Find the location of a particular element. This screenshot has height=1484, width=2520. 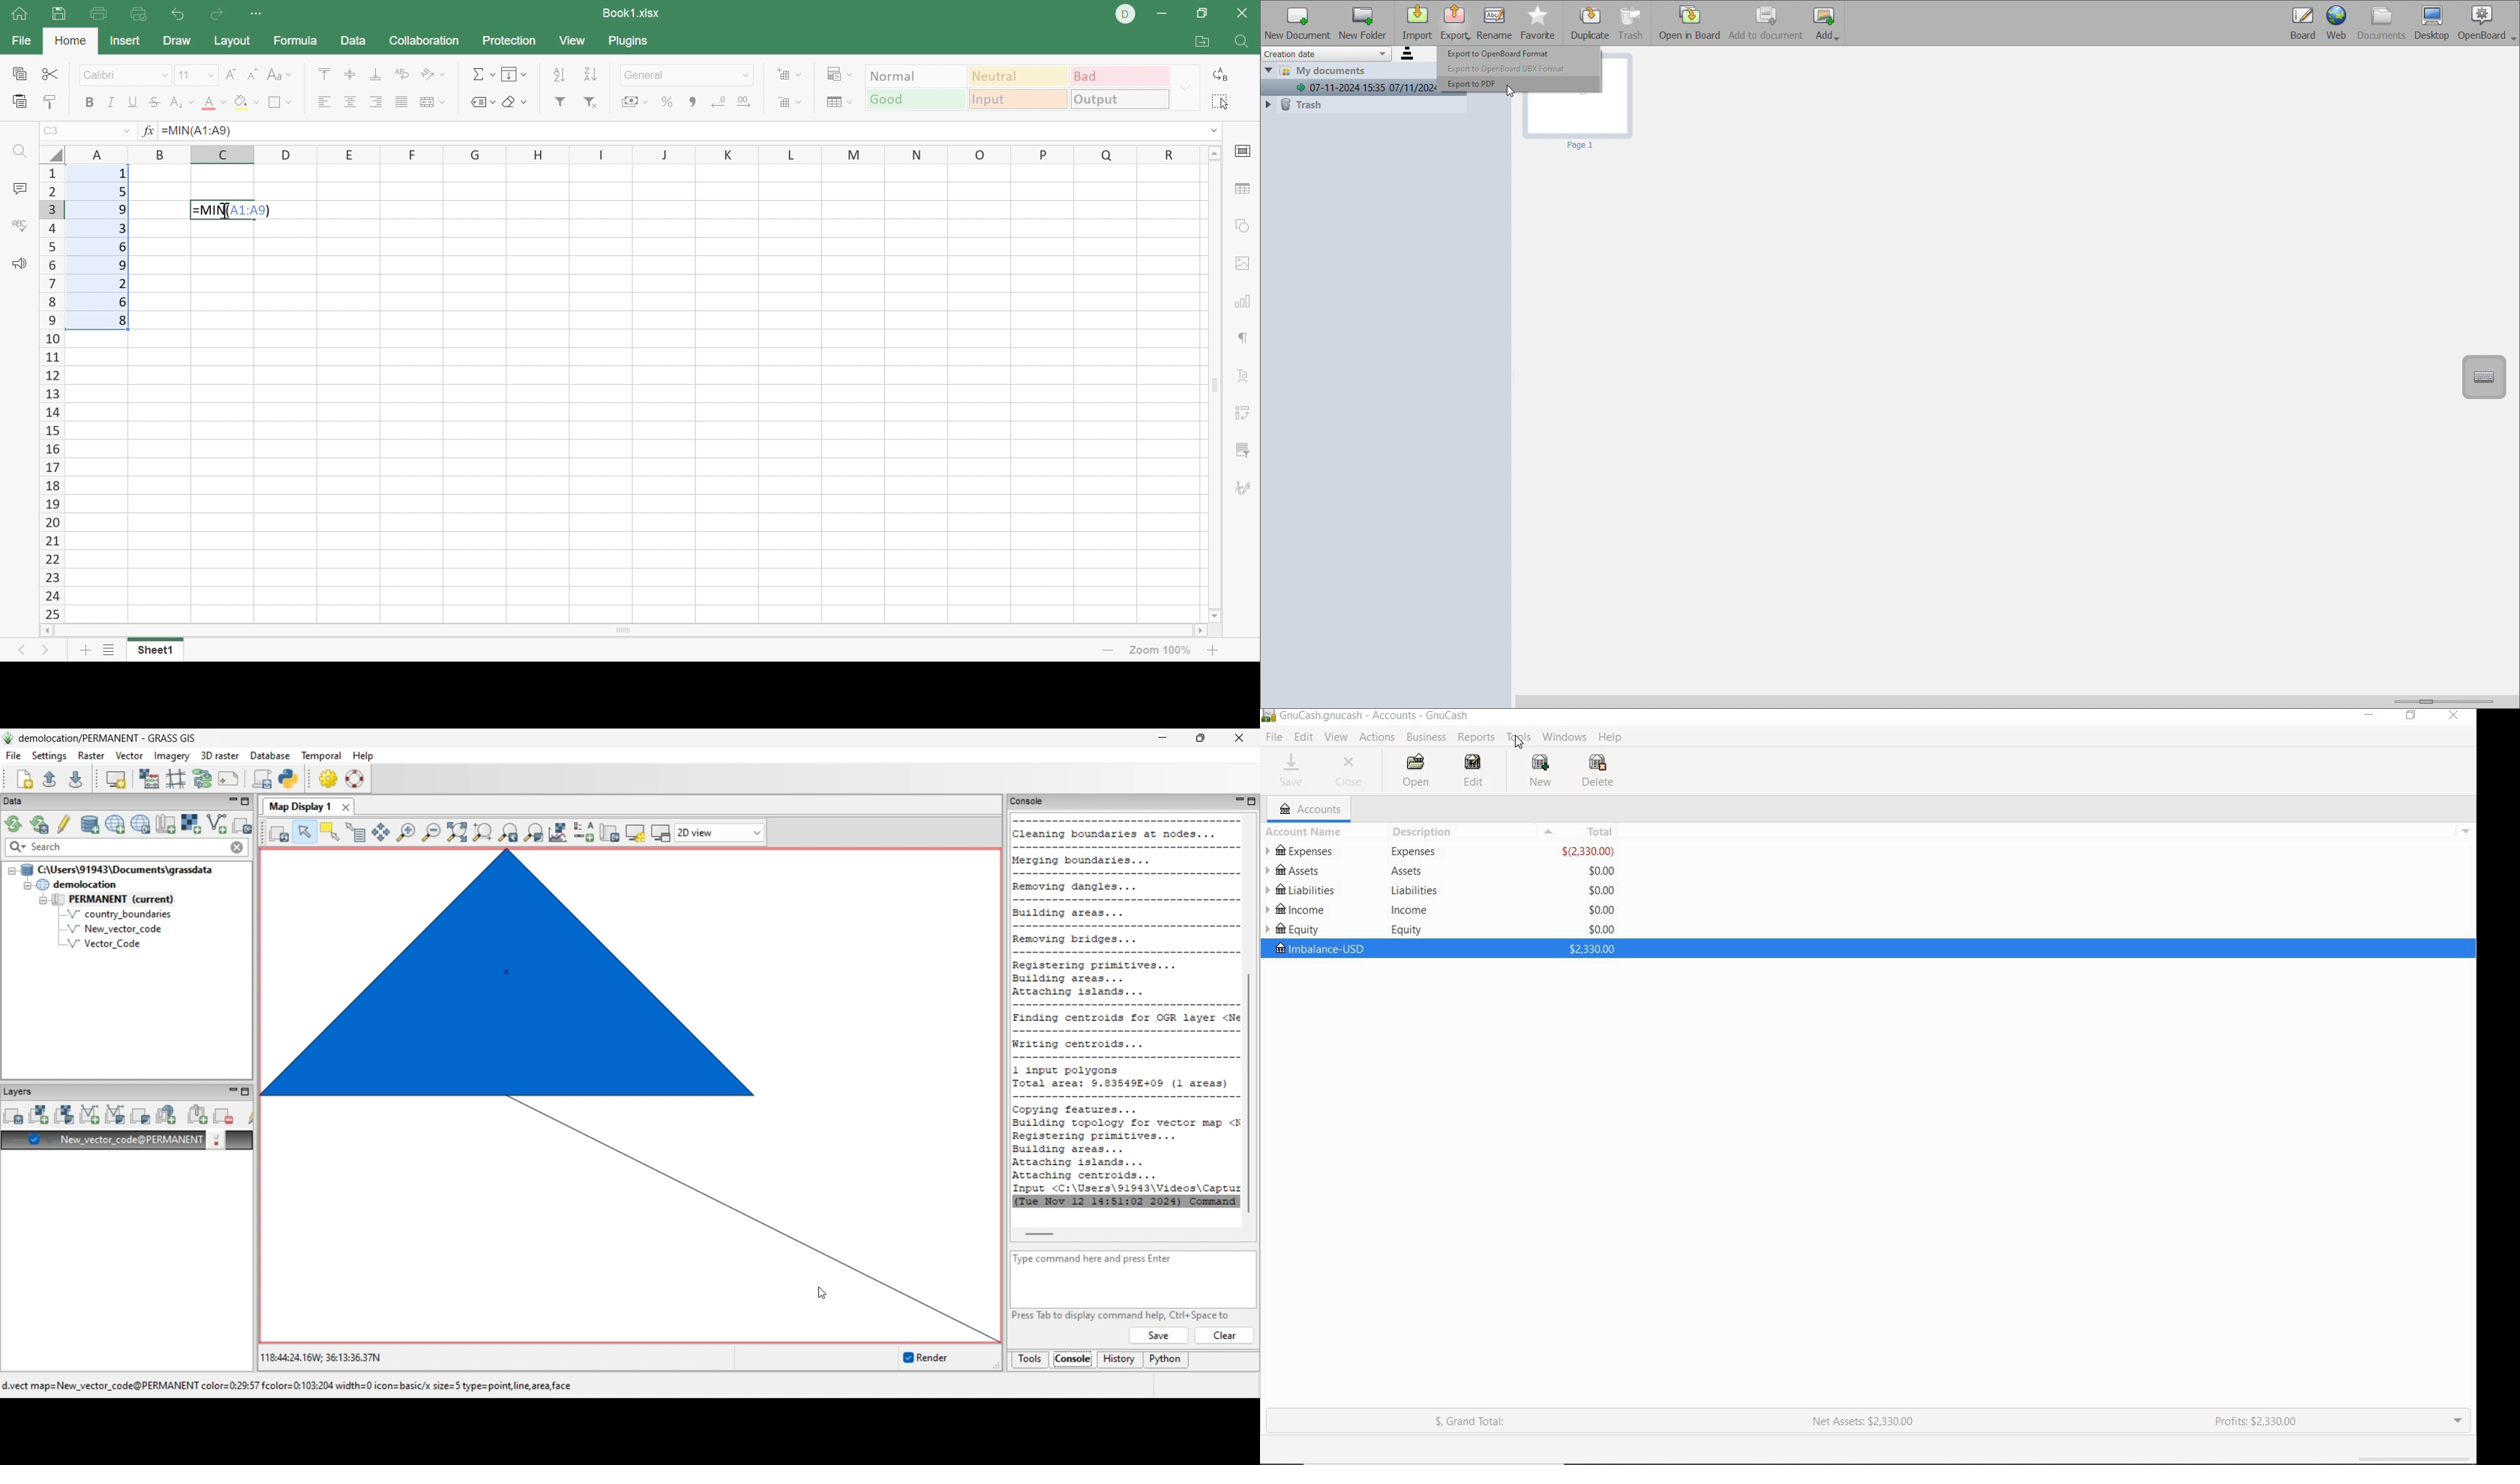

5 is located at coordinates (122, 192).